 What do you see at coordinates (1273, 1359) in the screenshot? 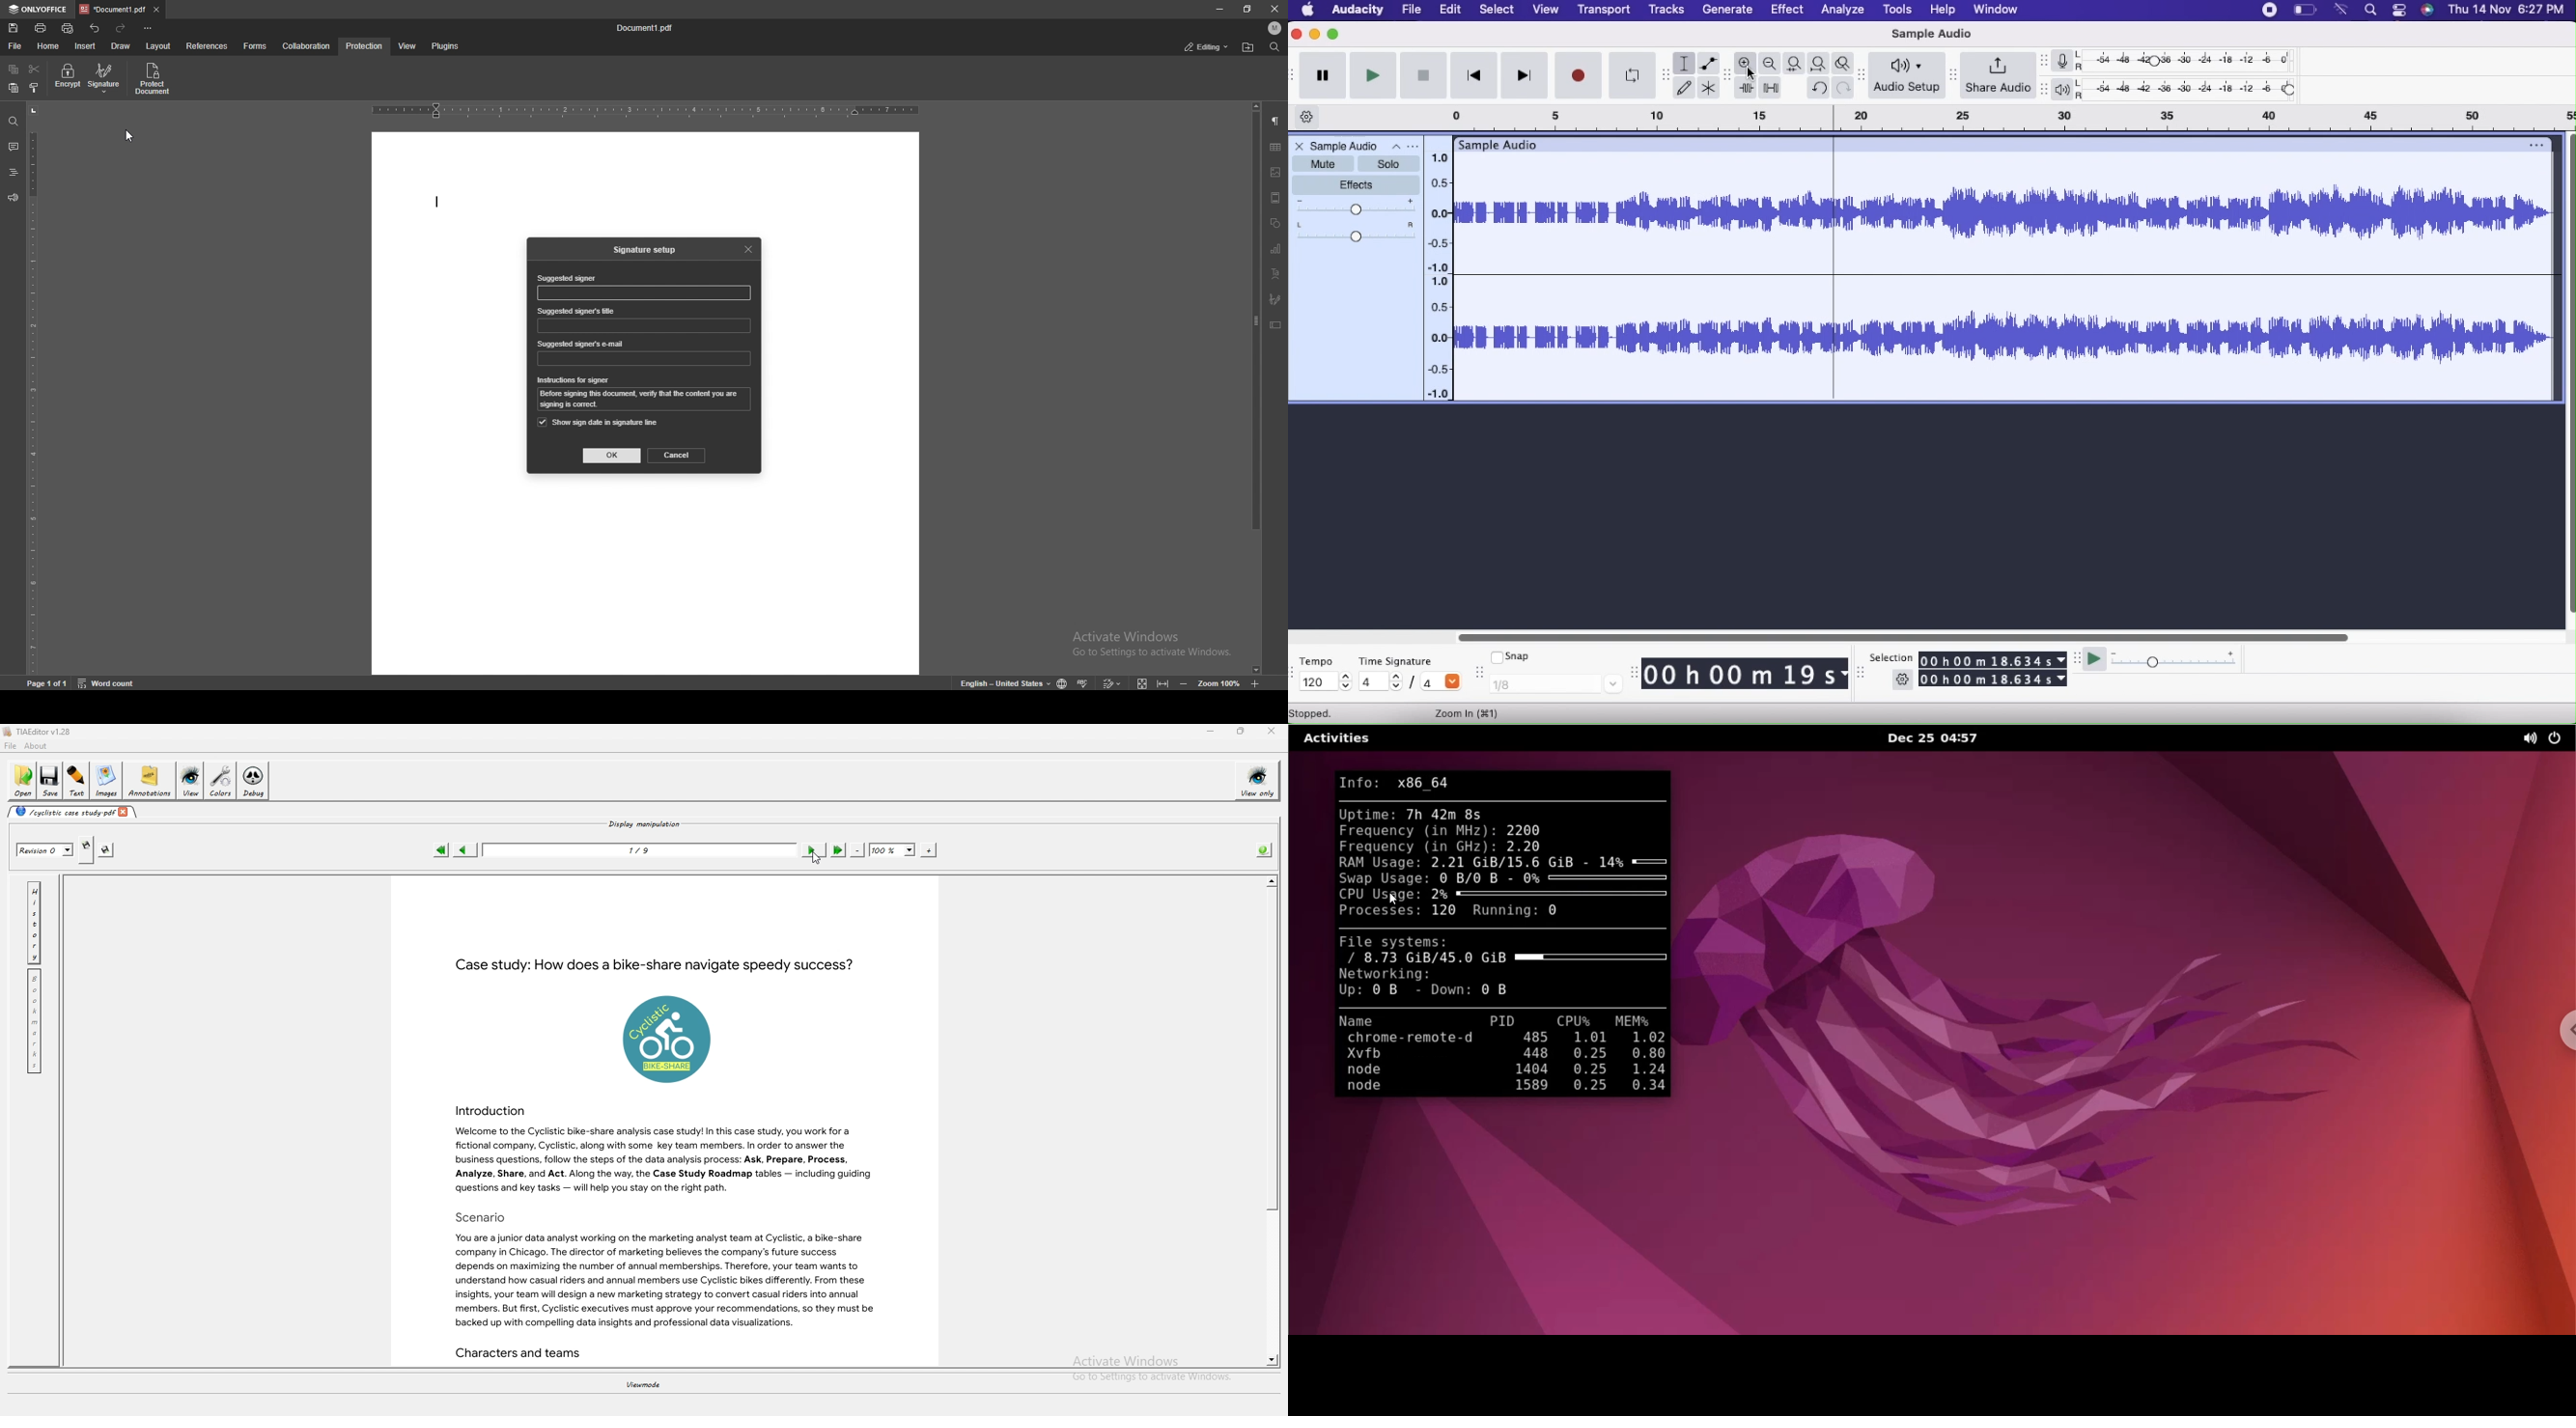
I see `scroll down` at bounding box center [1273, 1359].